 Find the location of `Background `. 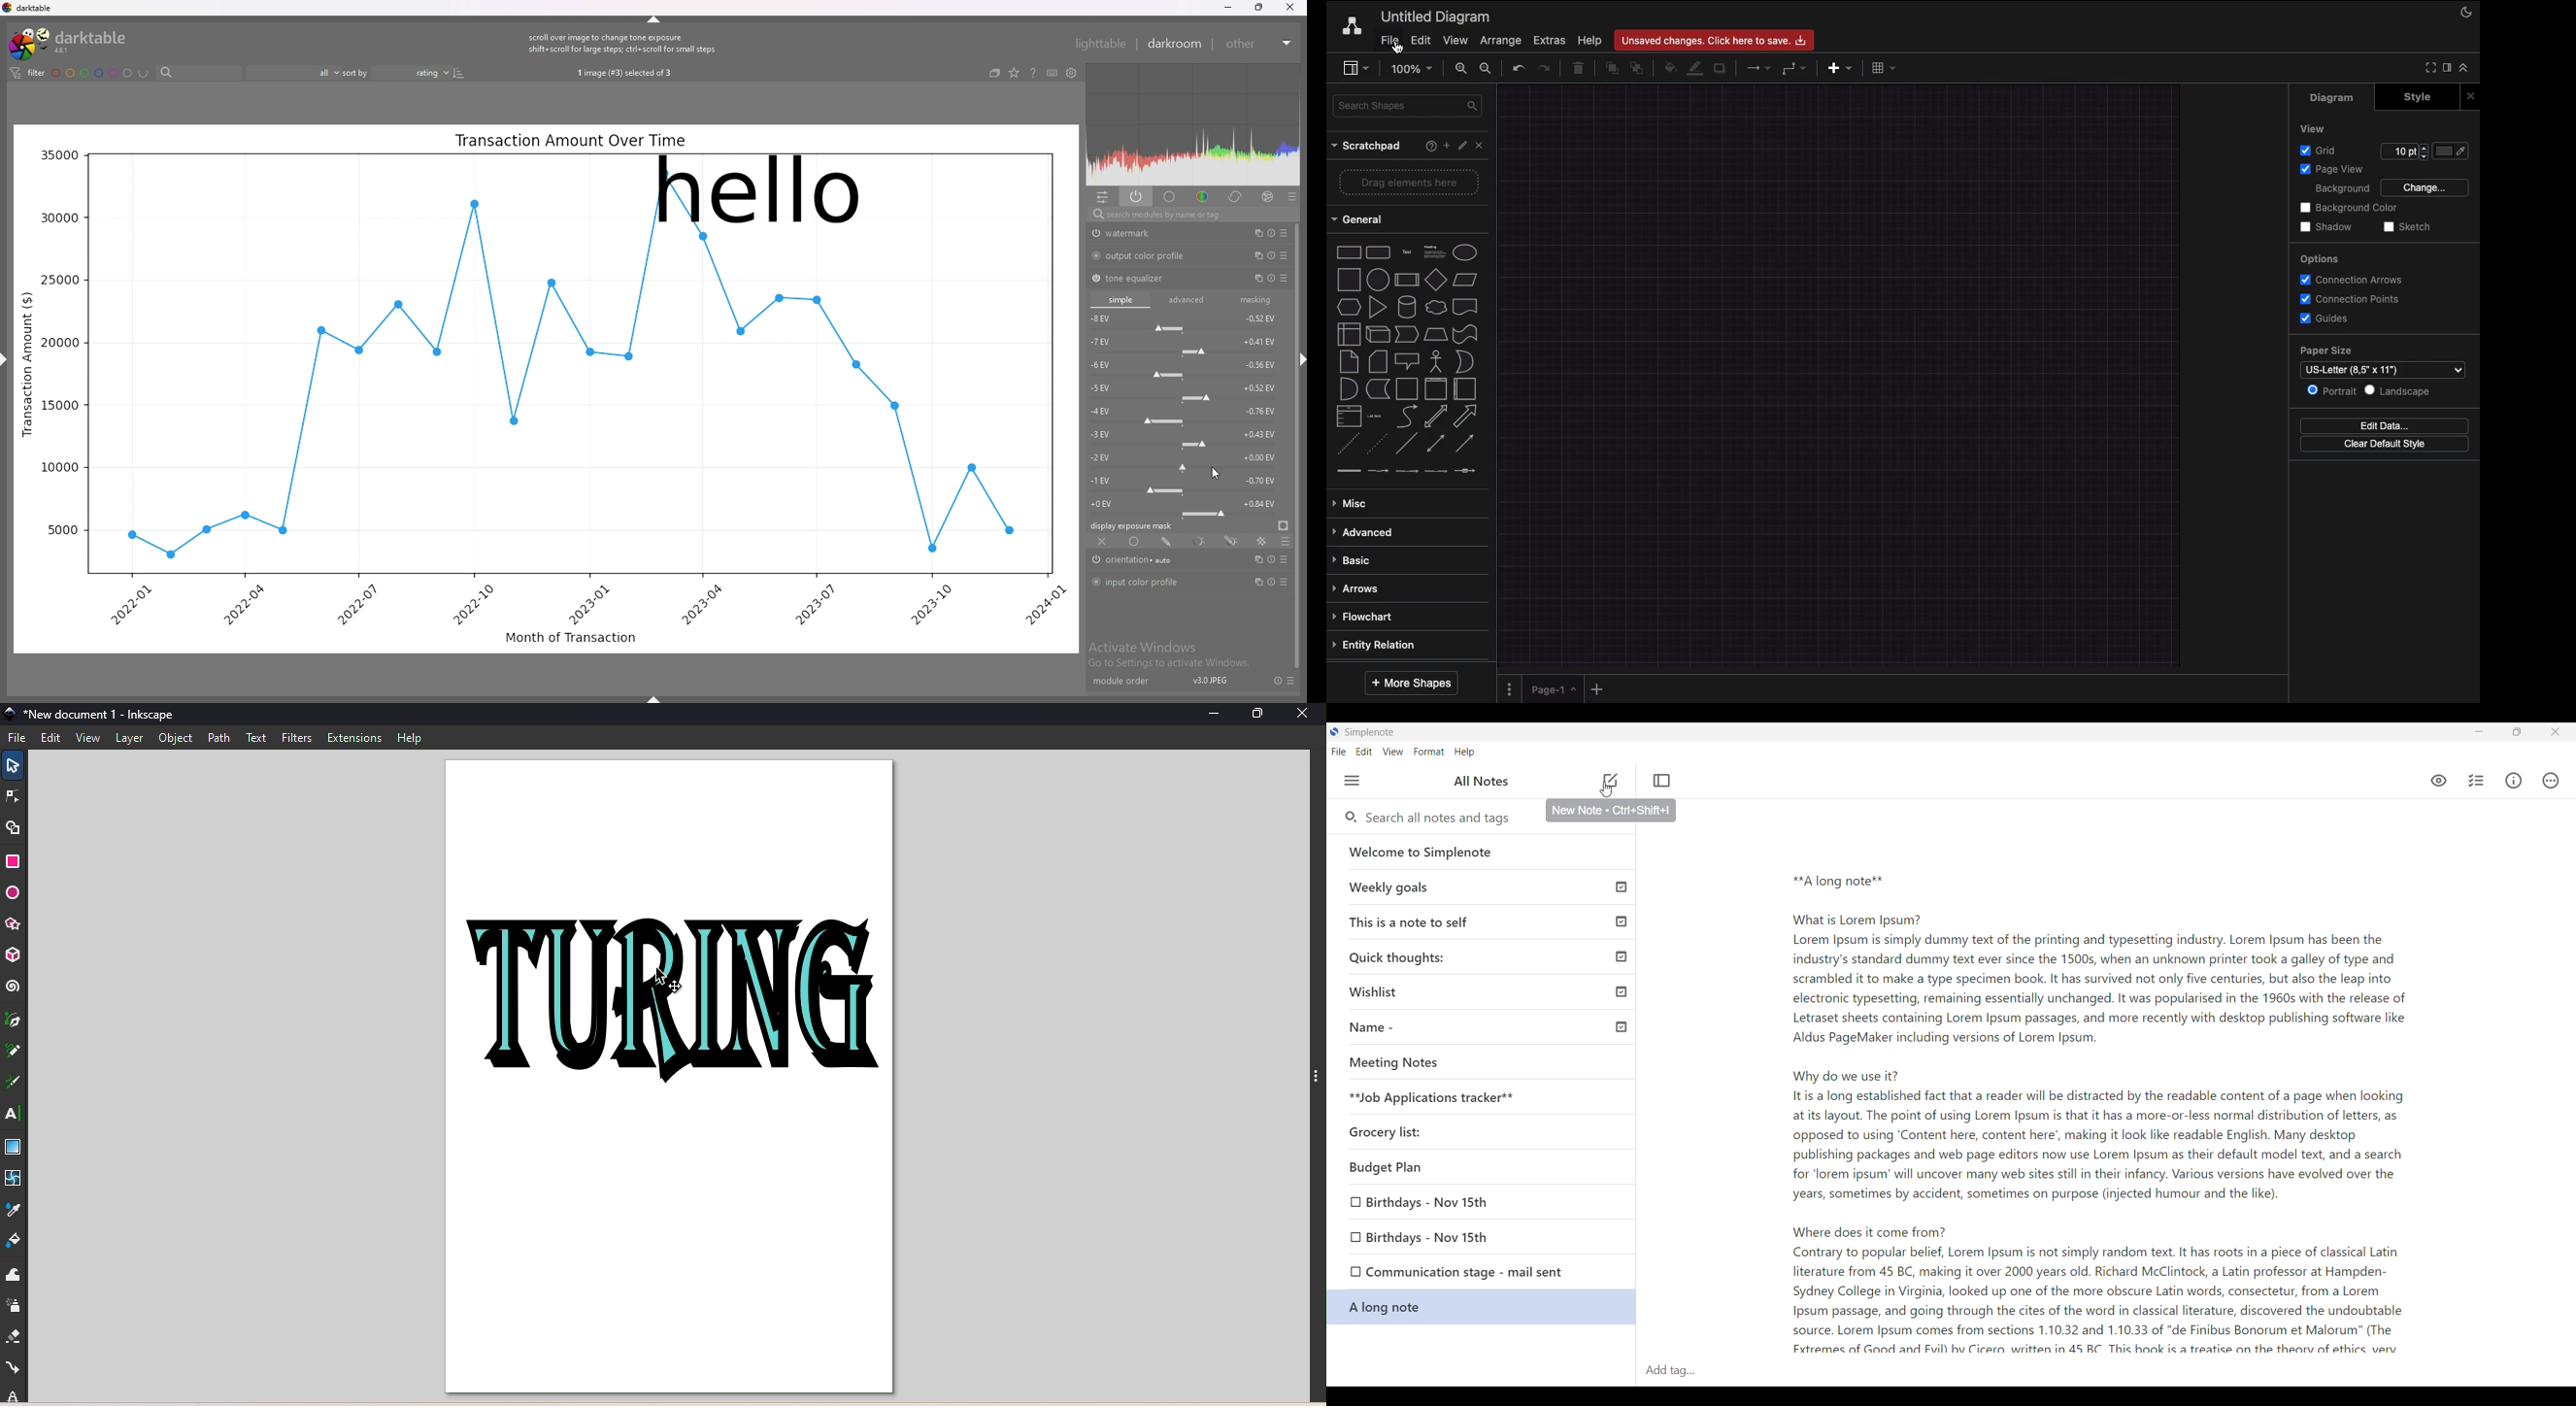

Background  is located at coordinates (2333, 189).